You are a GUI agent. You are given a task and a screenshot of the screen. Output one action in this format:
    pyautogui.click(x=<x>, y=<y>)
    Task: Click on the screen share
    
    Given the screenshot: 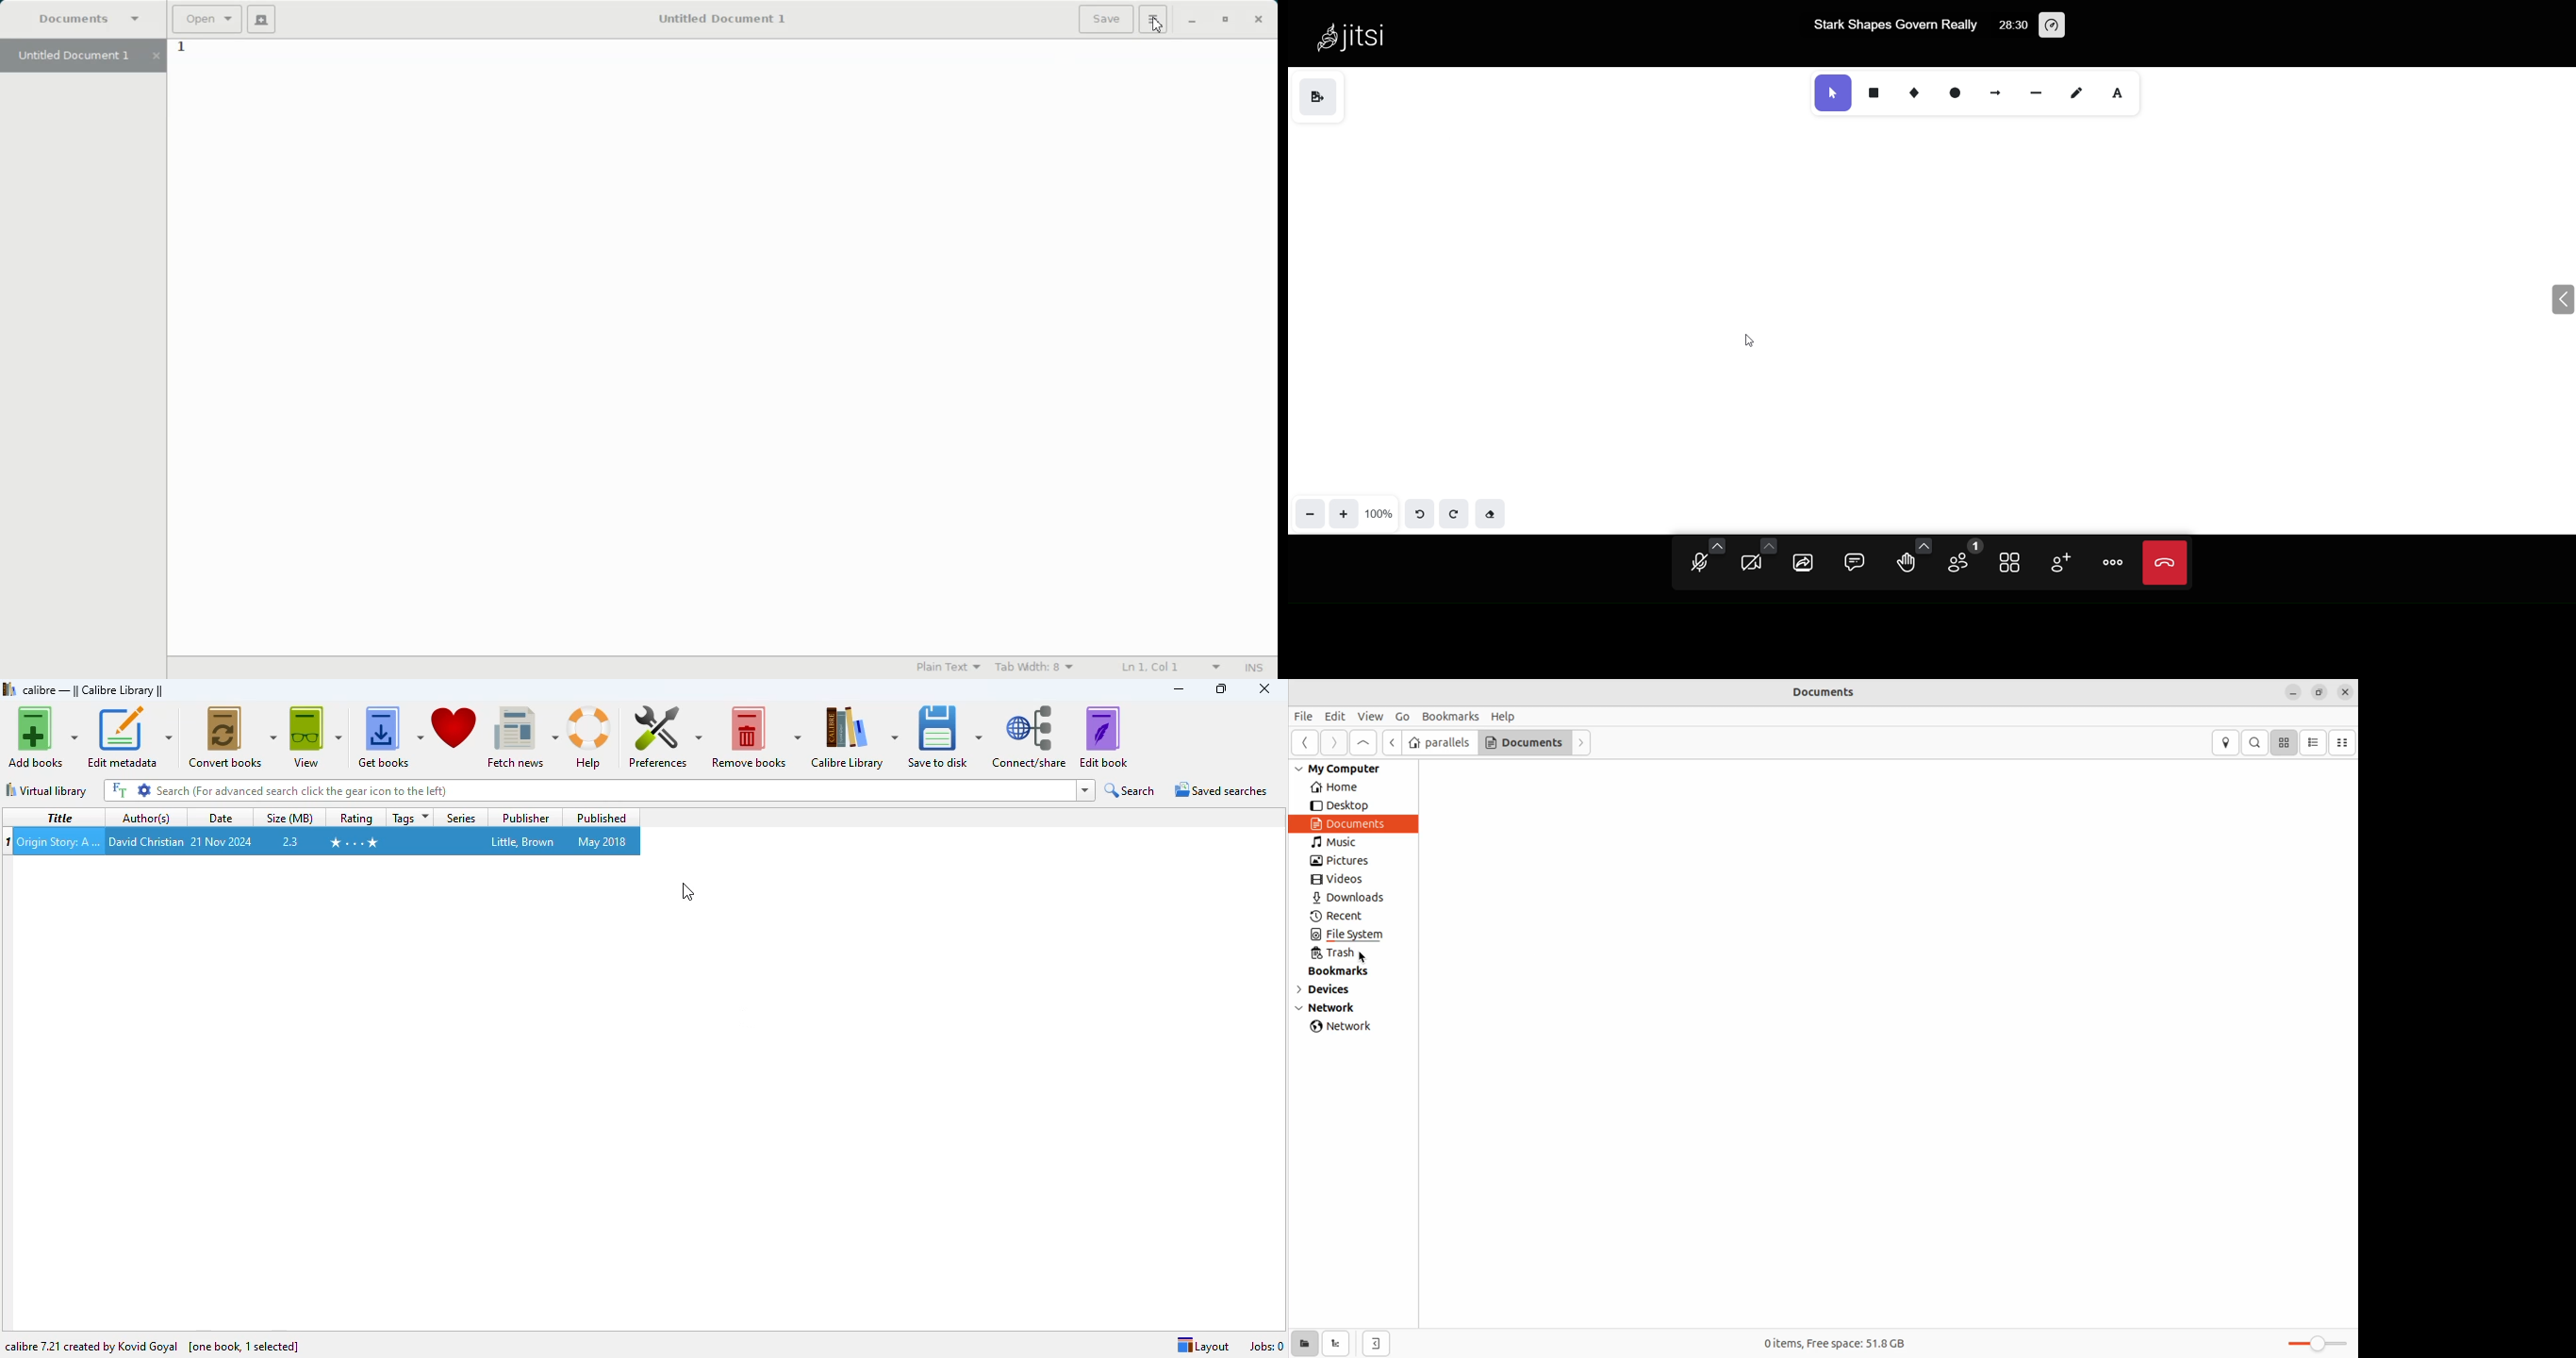 What is the action you would take?
    pyautogui.click(x=1805, y=564)
    